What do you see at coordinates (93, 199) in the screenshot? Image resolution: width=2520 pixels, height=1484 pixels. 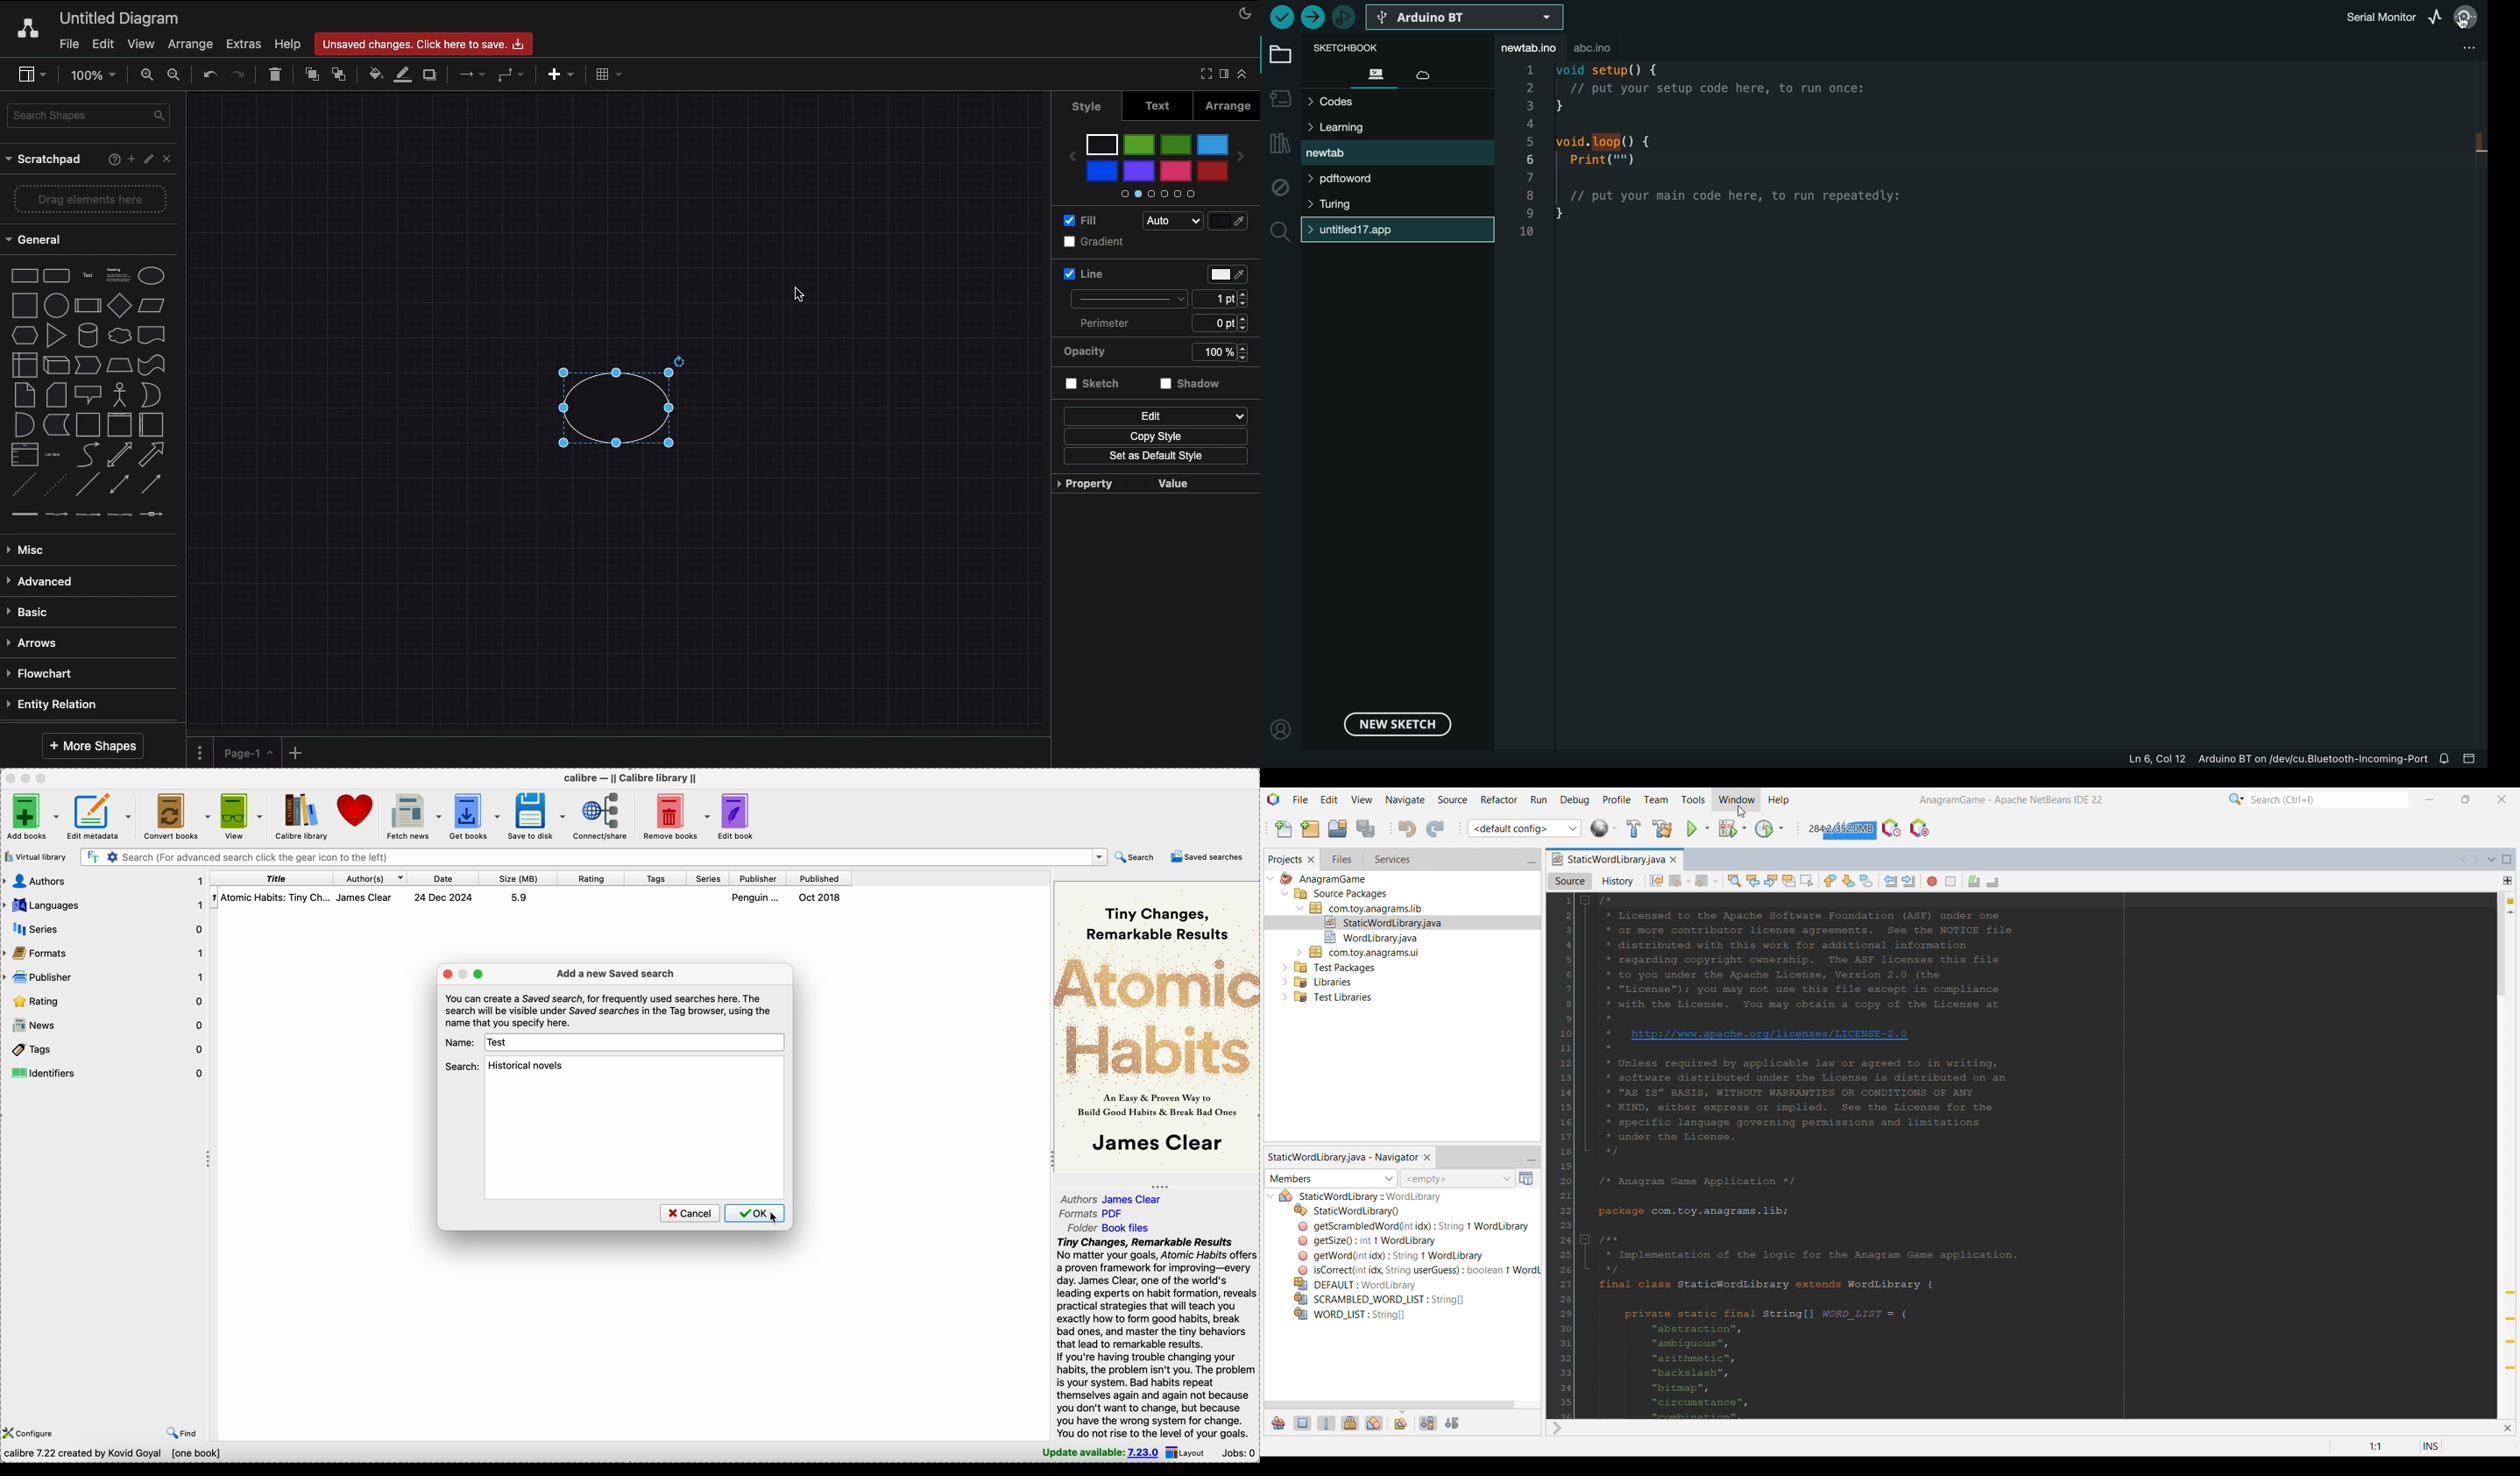 I see `Drag elements here` at bounding box center [93, 199].